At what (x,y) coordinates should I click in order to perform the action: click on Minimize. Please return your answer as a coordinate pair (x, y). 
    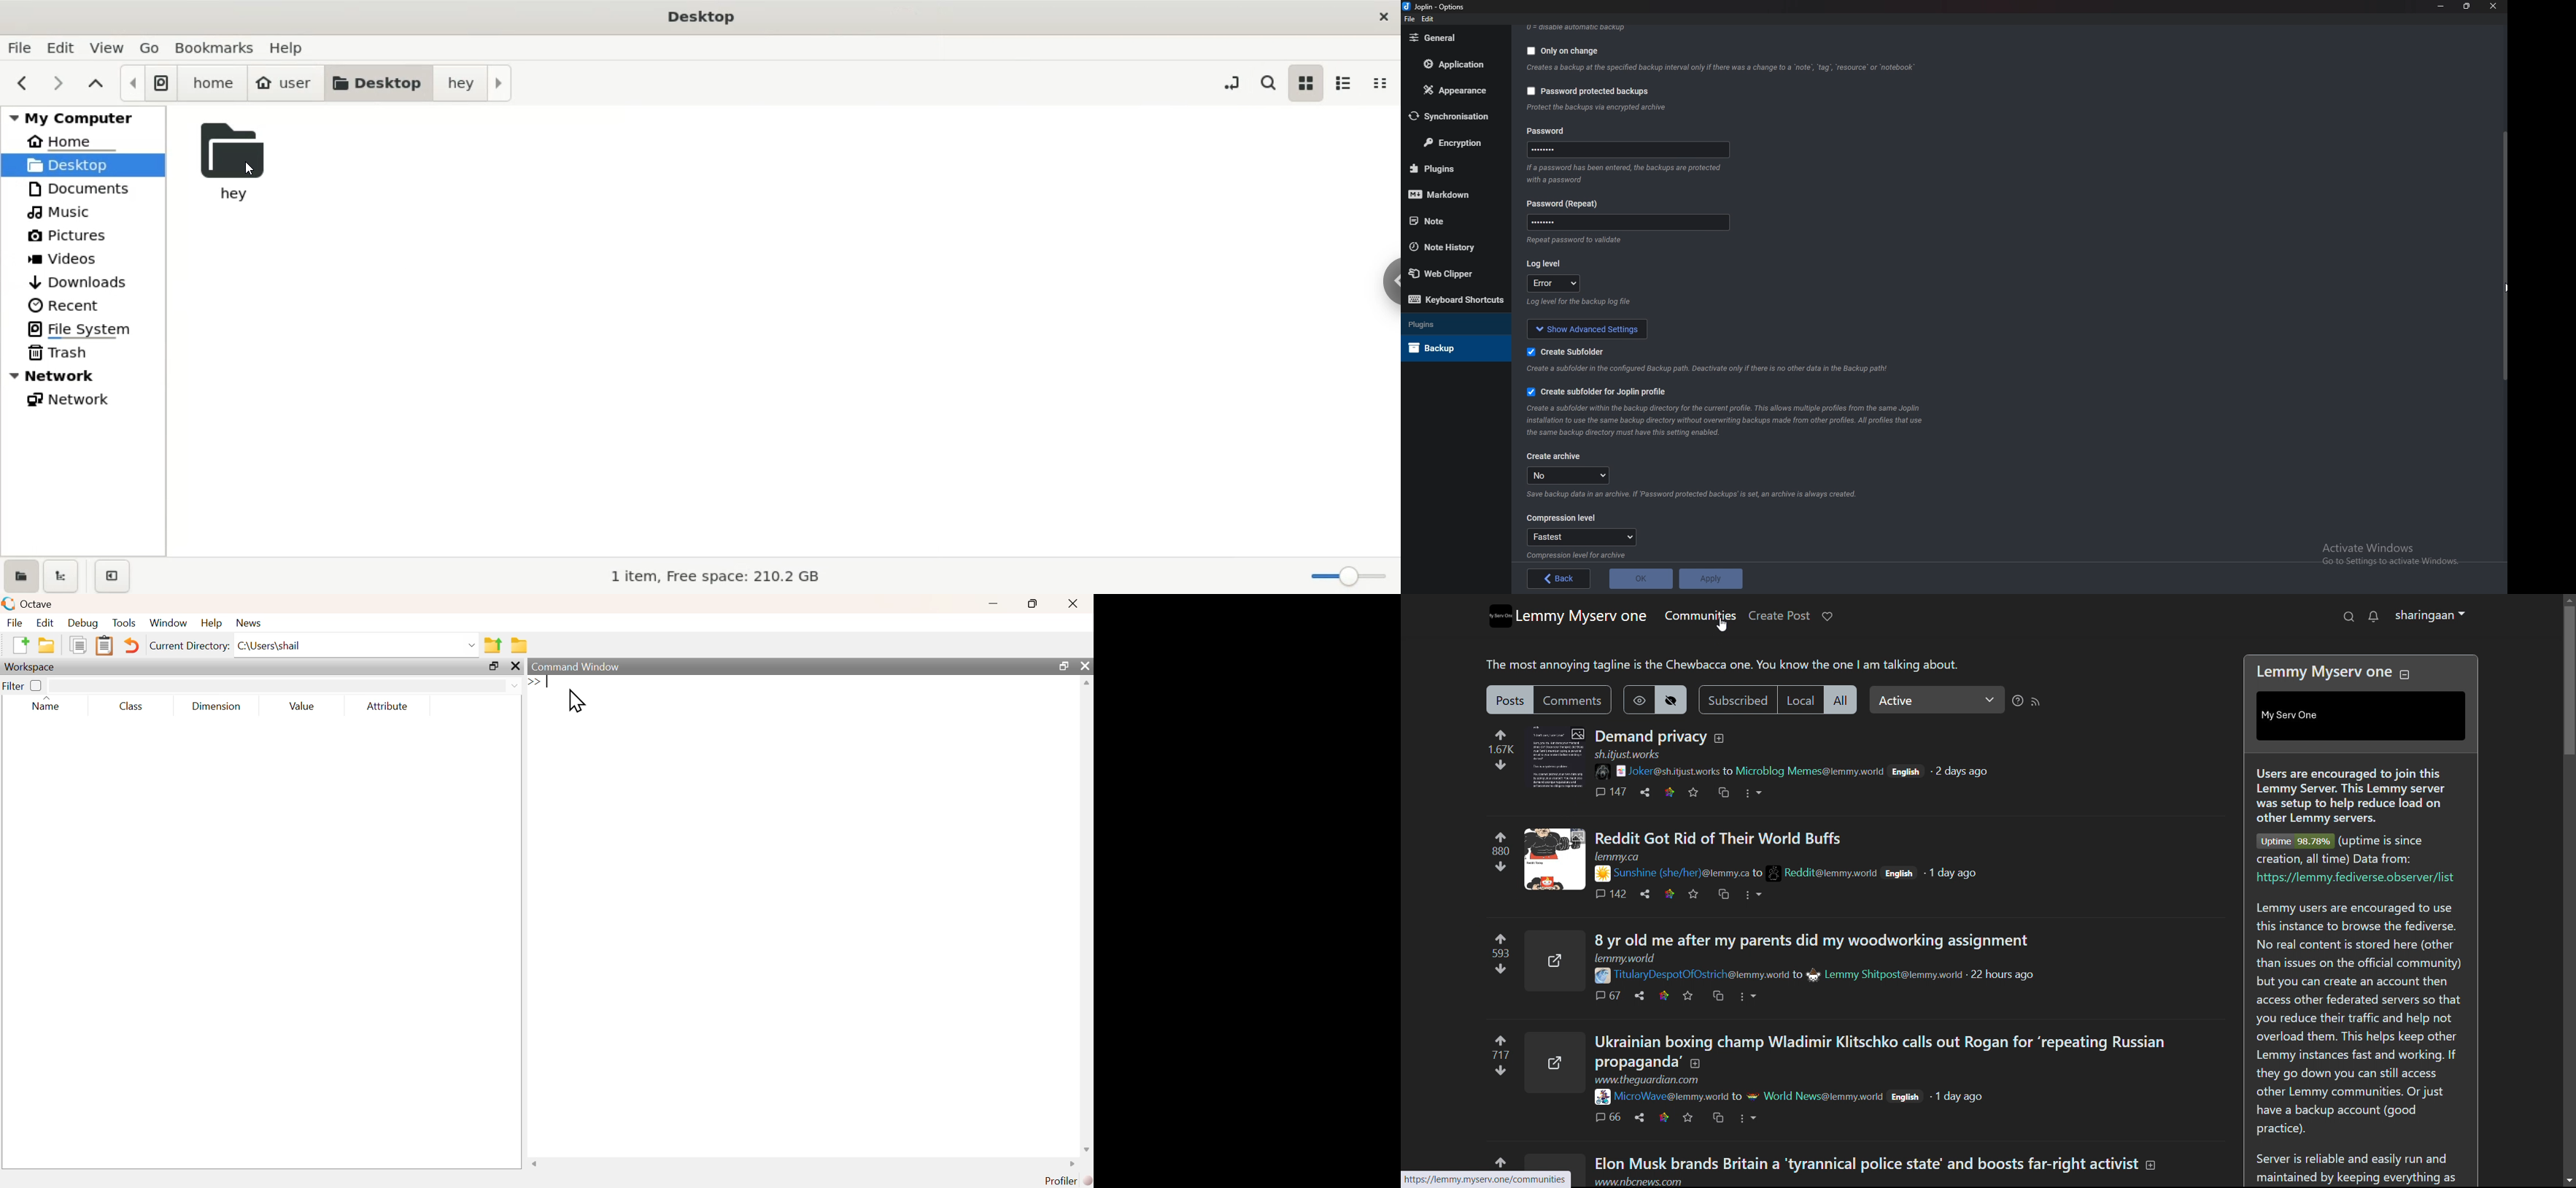
    Looking at the image, I should click on (2441, 5).